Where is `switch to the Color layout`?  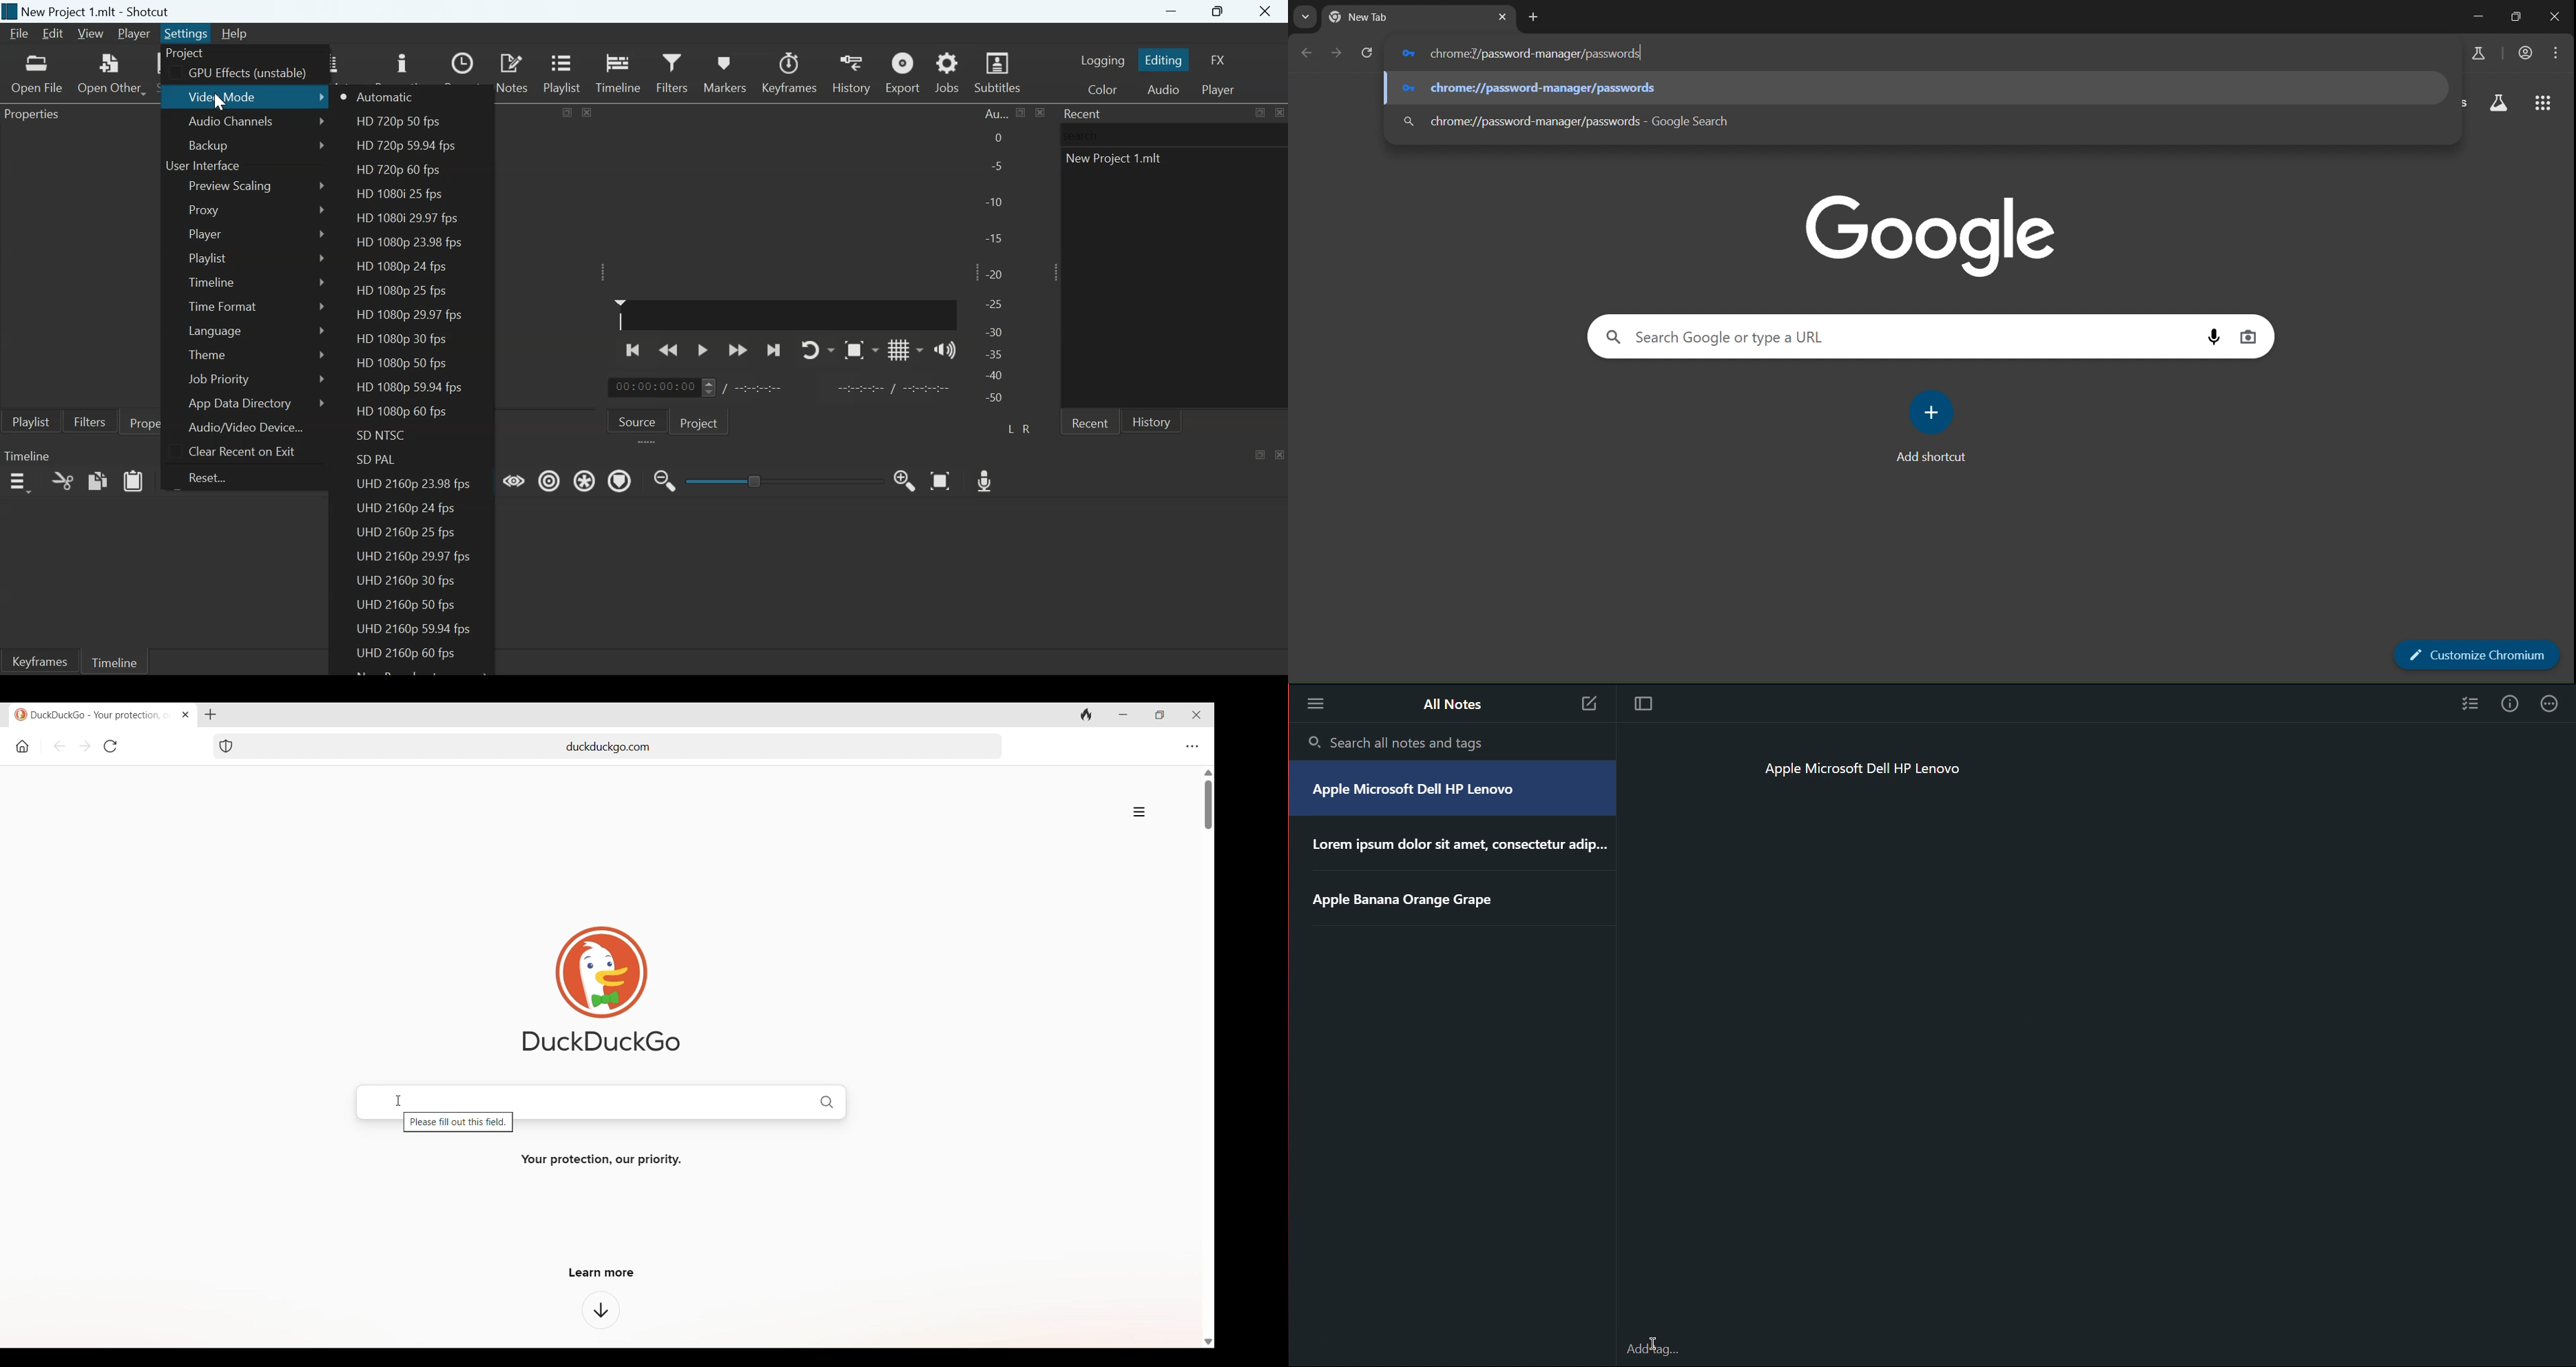 switch to the Color layout is located at coordinates (1102, 89).